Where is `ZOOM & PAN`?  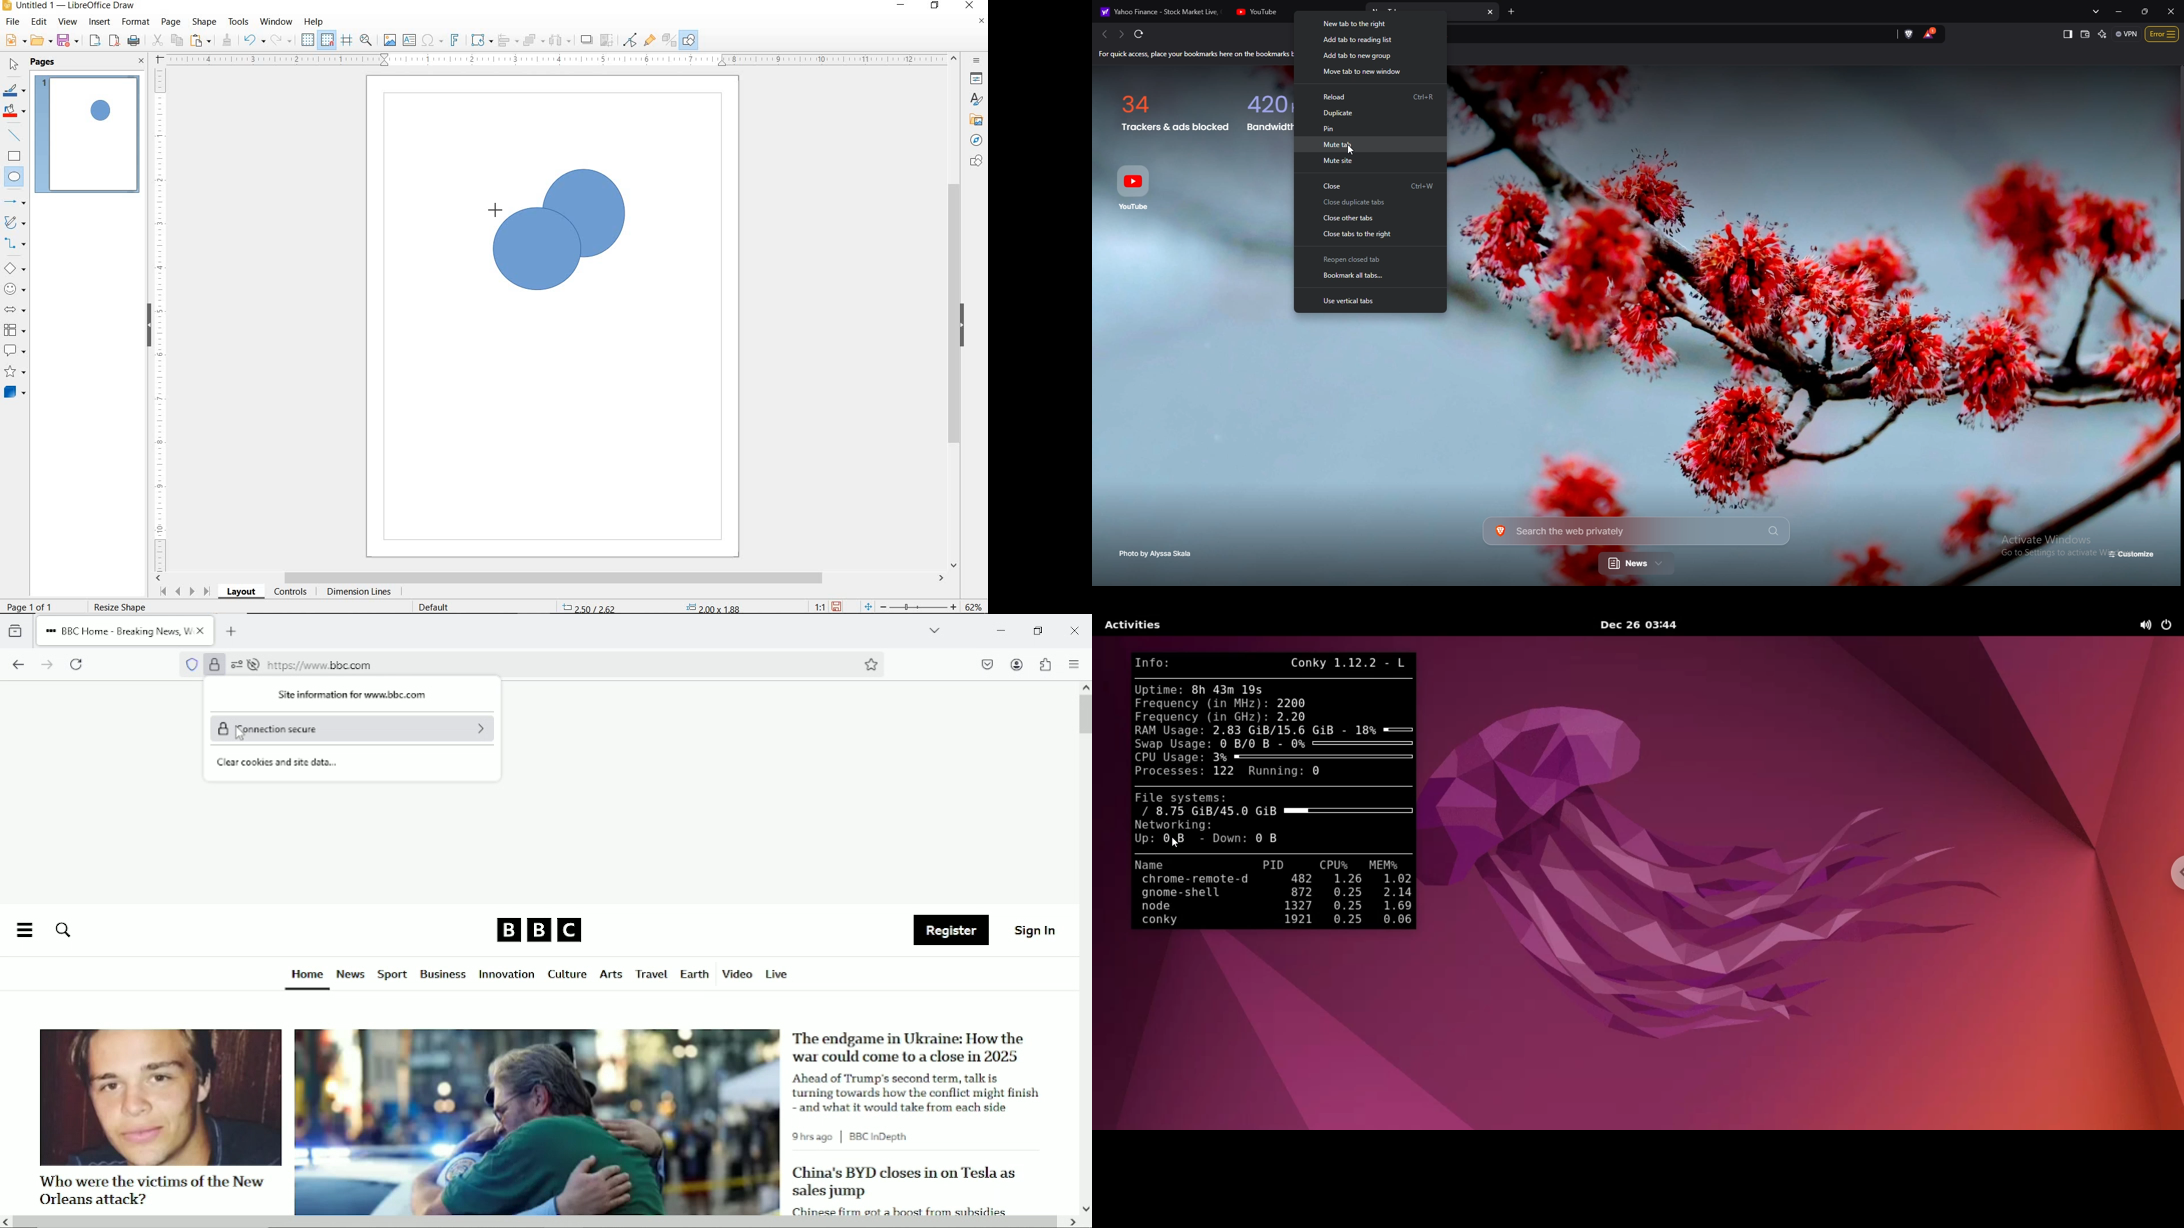 ZOOM & PAN is located at coordinates (366, 39).